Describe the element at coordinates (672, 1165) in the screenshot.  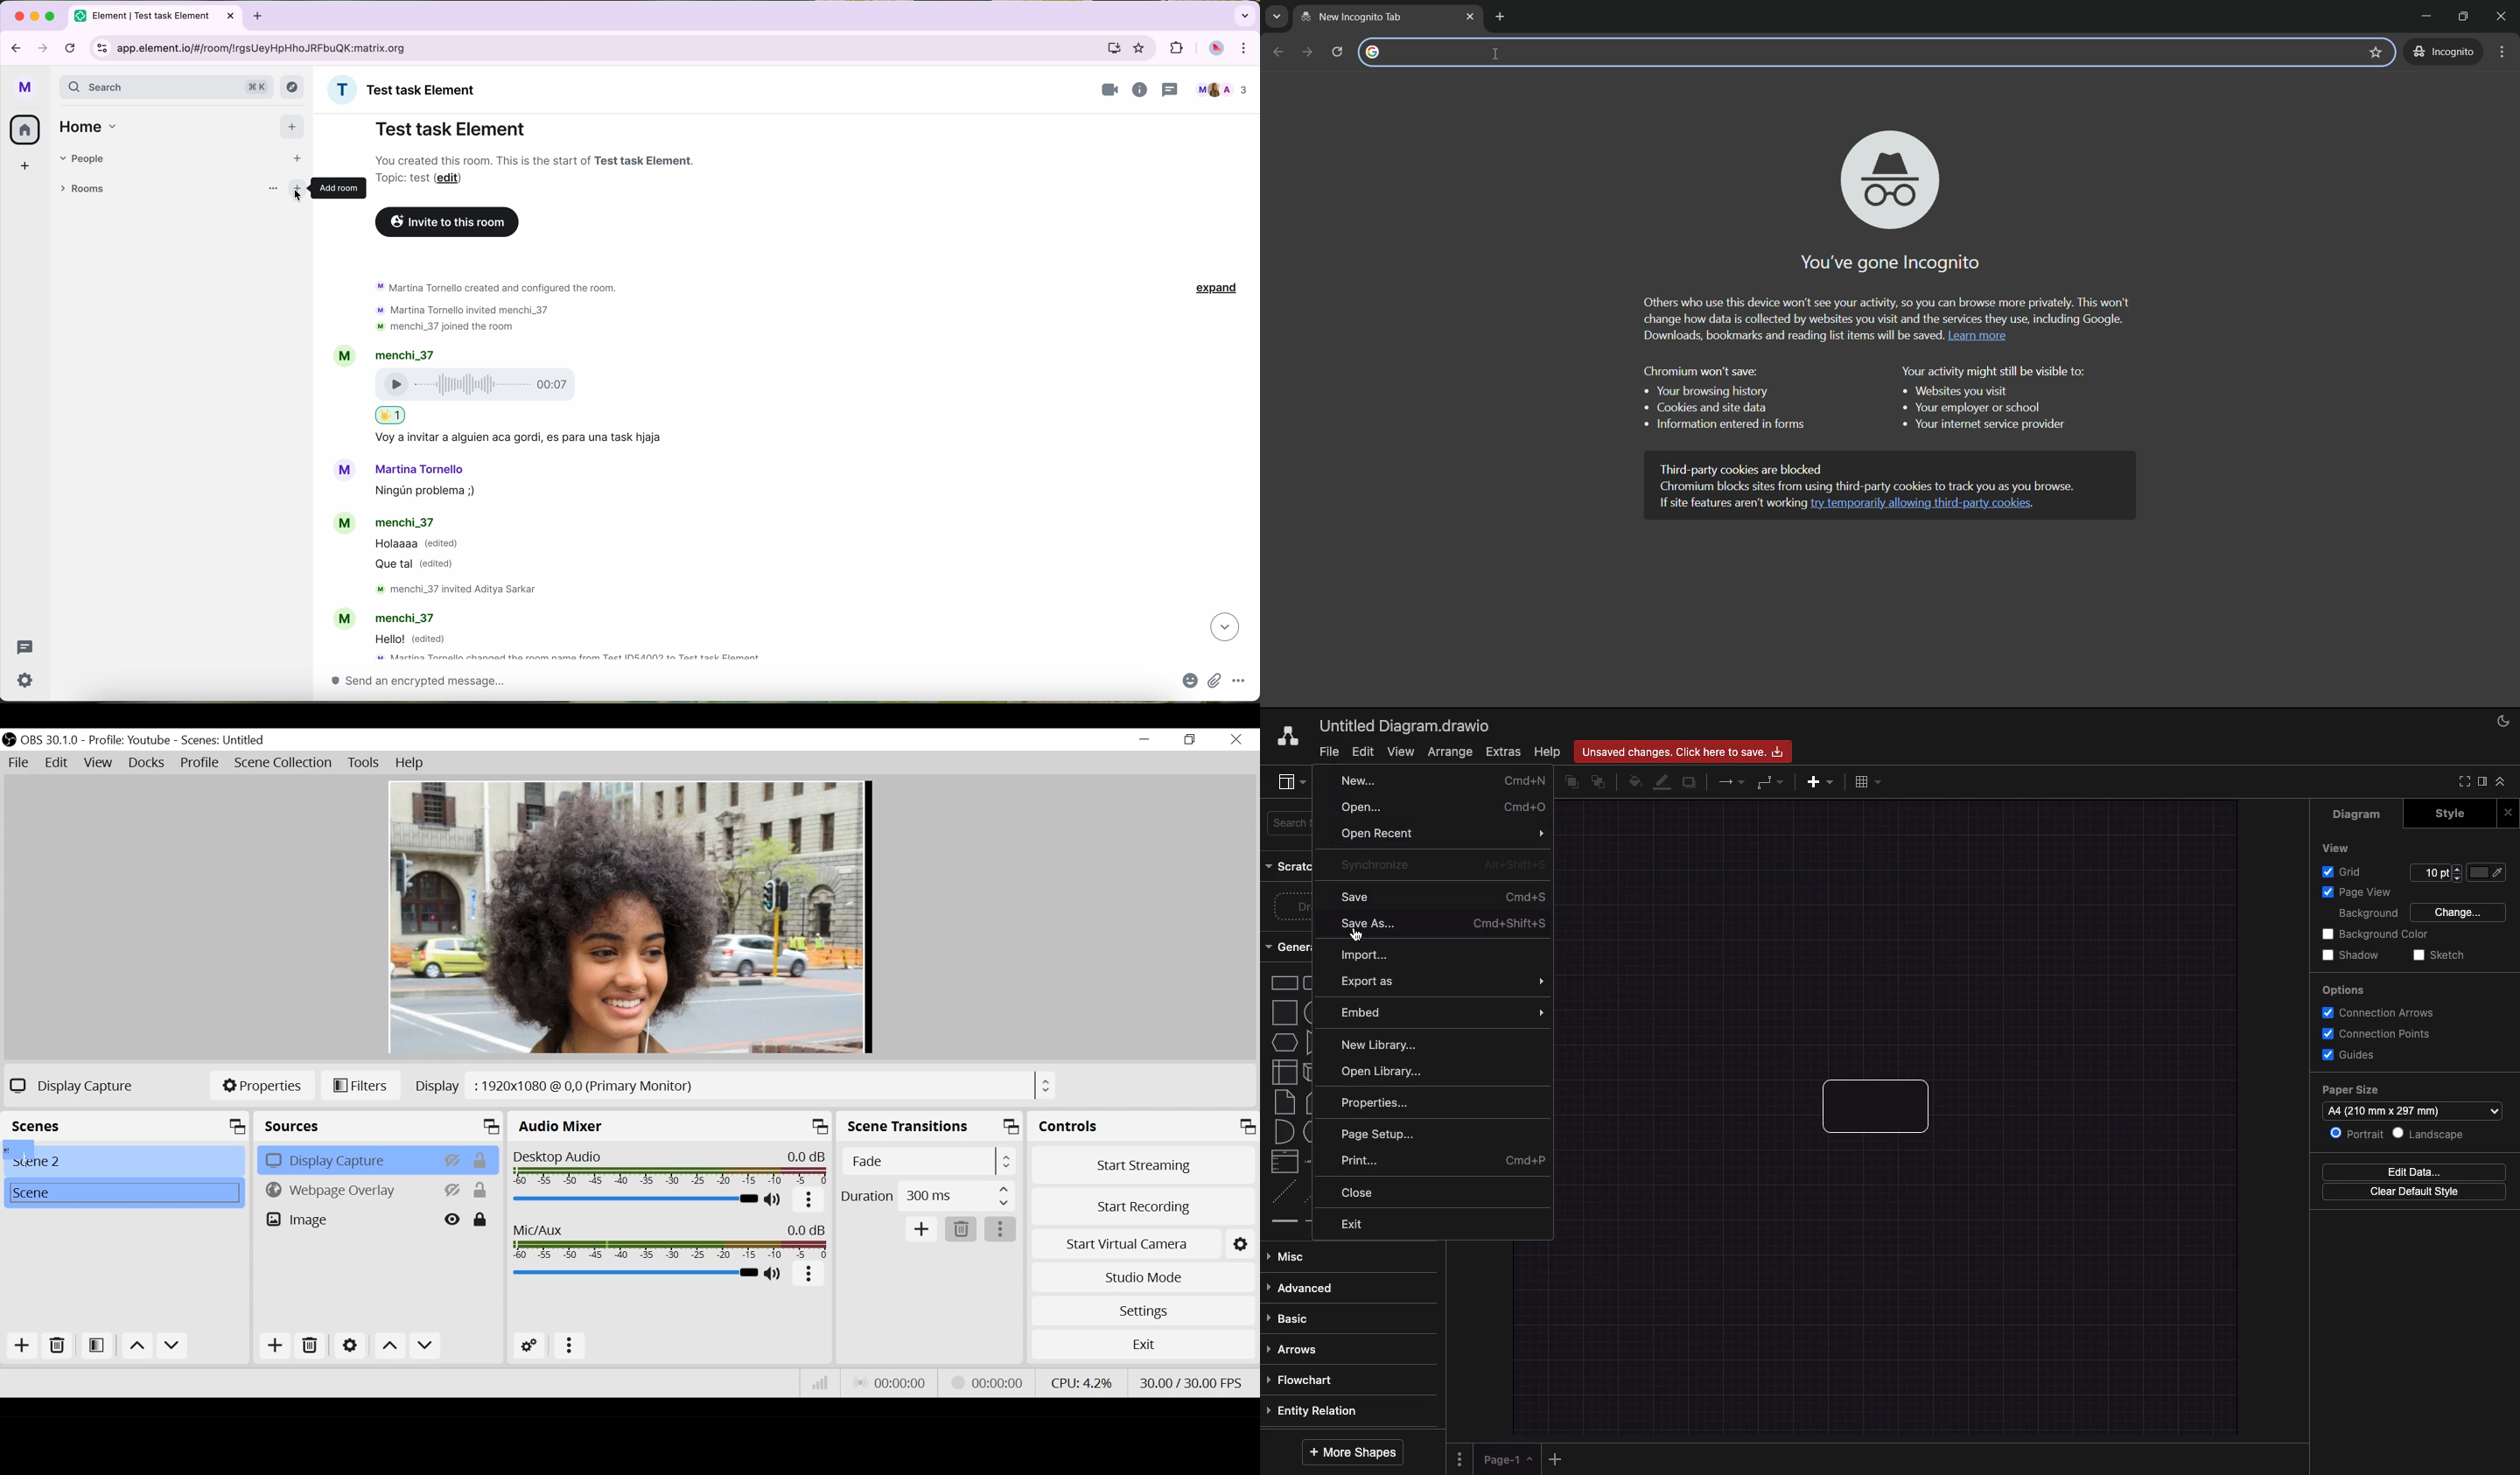
I see `Desktop Audio` at that location.